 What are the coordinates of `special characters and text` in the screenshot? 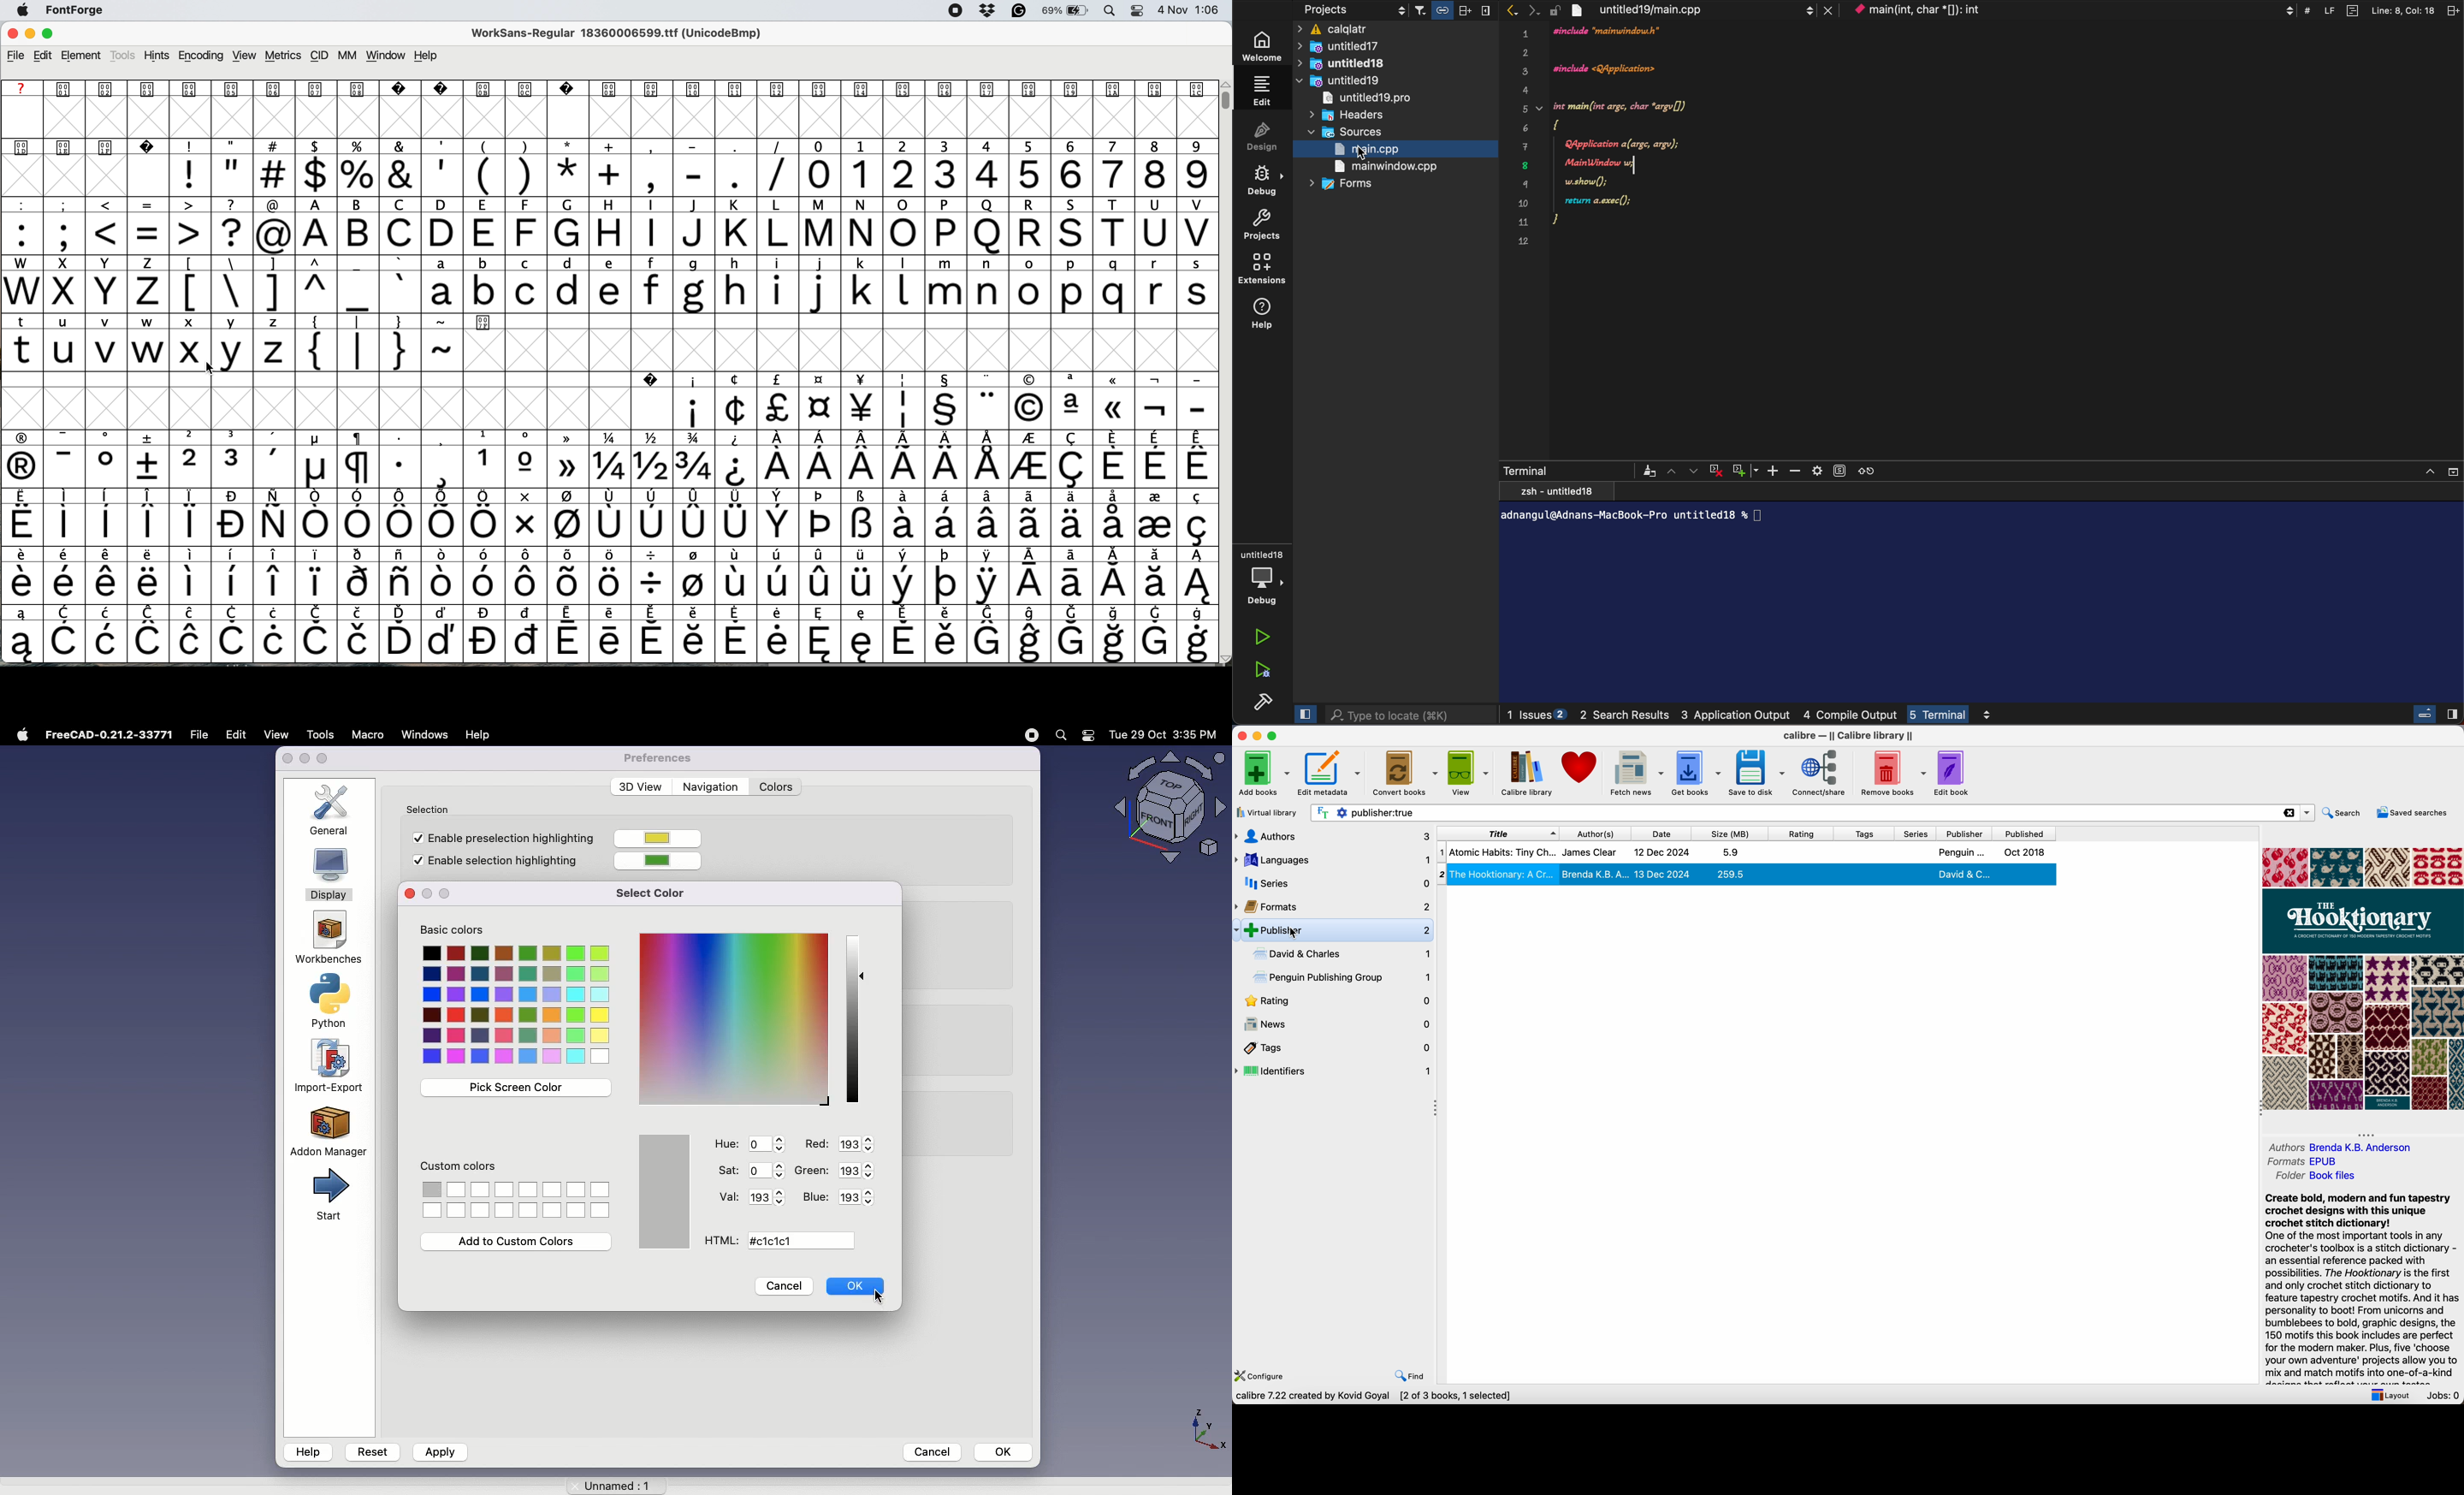 It's located at (613, 146).